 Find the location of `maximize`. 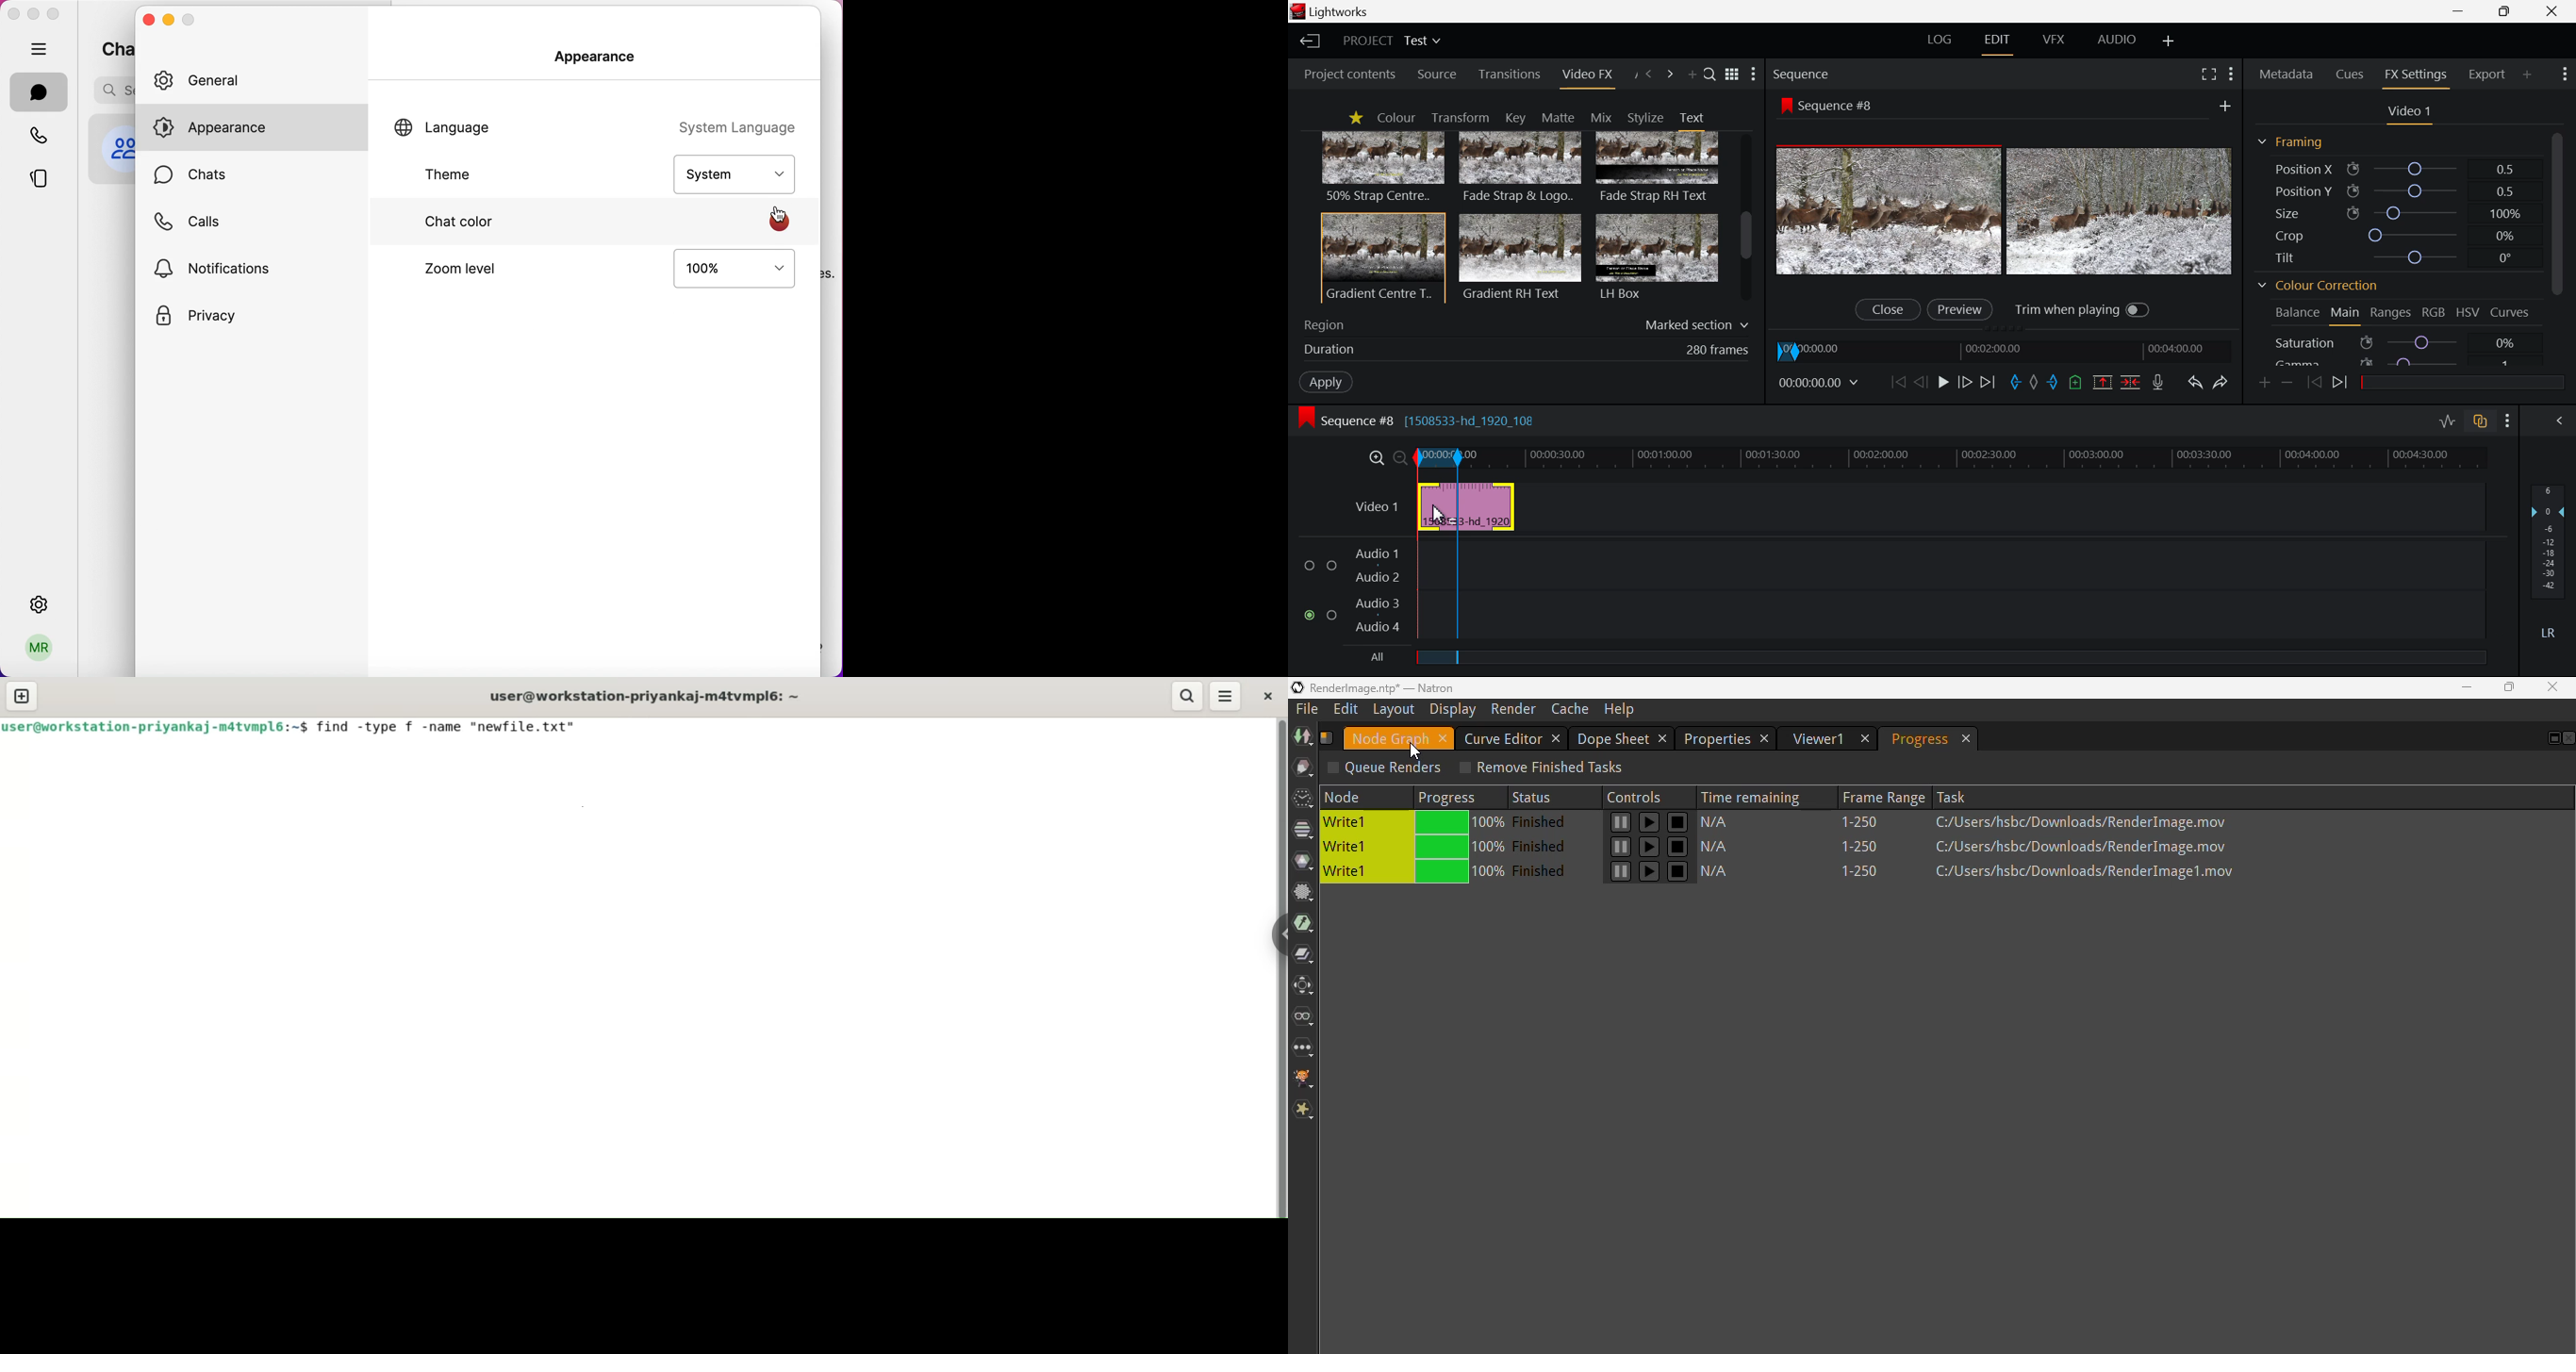

maximize is located at coordinates (189, 21).